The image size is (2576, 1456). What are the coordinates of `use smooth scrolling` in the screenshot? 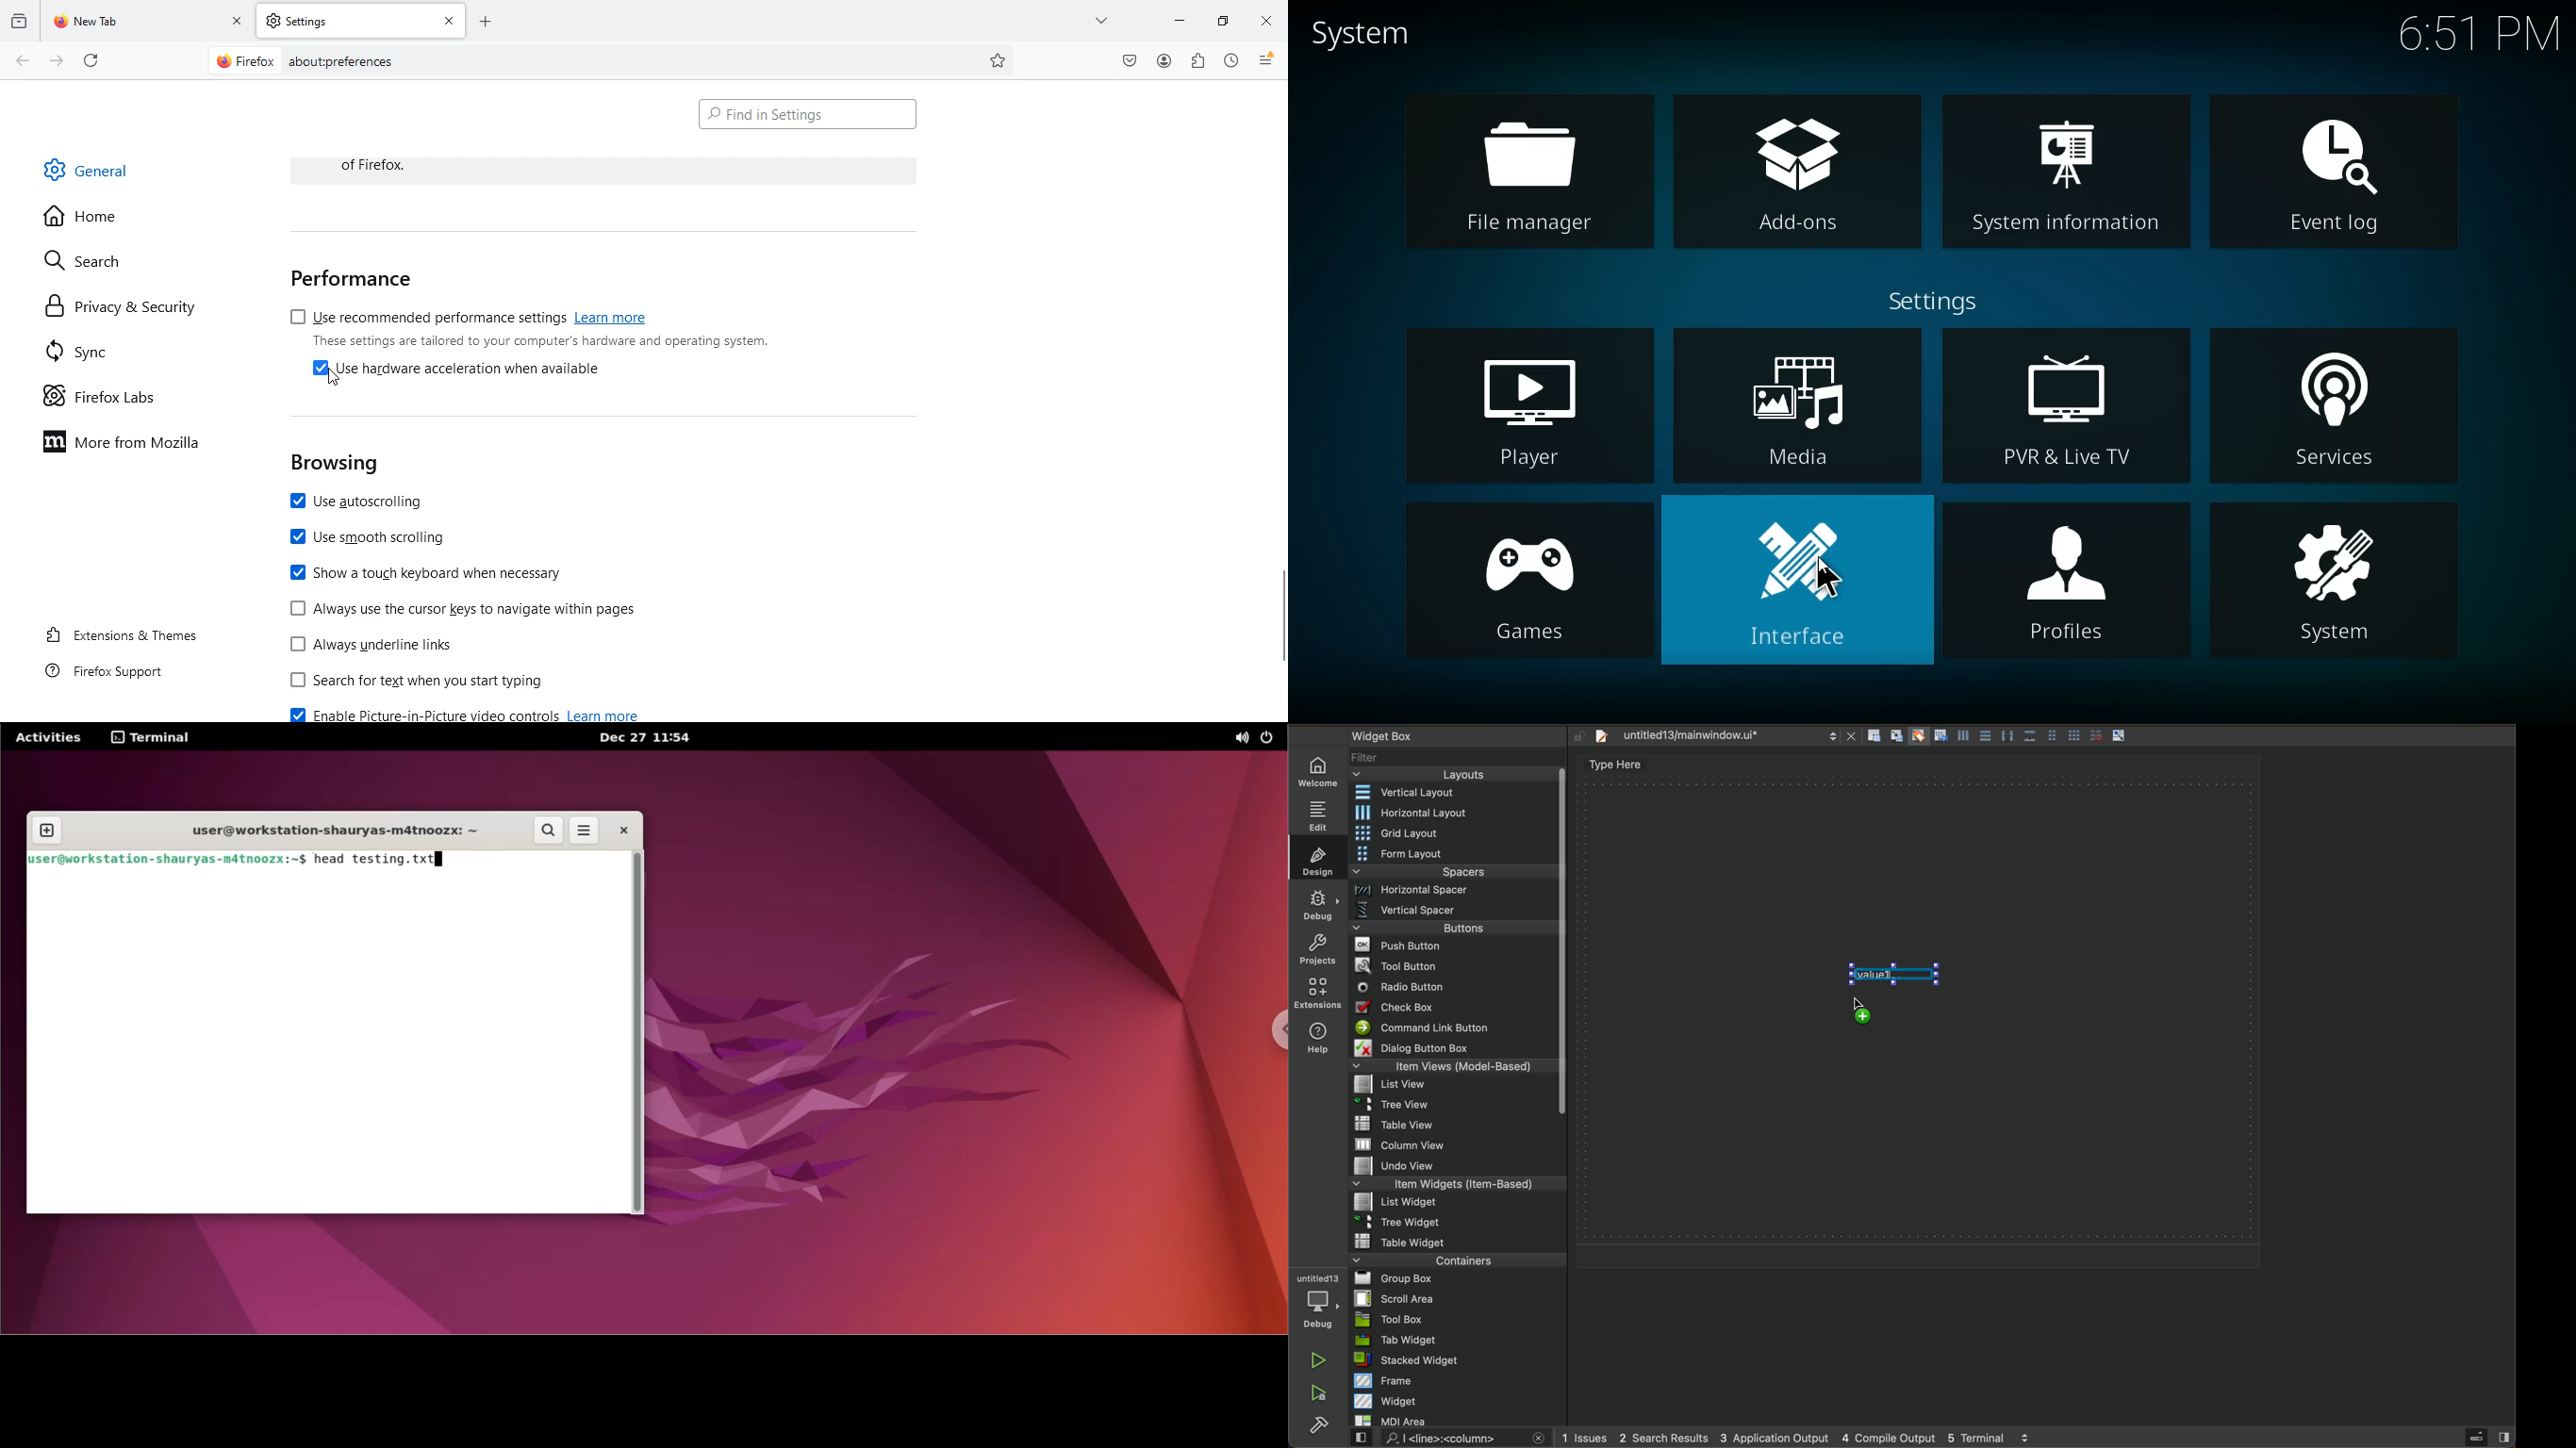 It's located at (372, 535).